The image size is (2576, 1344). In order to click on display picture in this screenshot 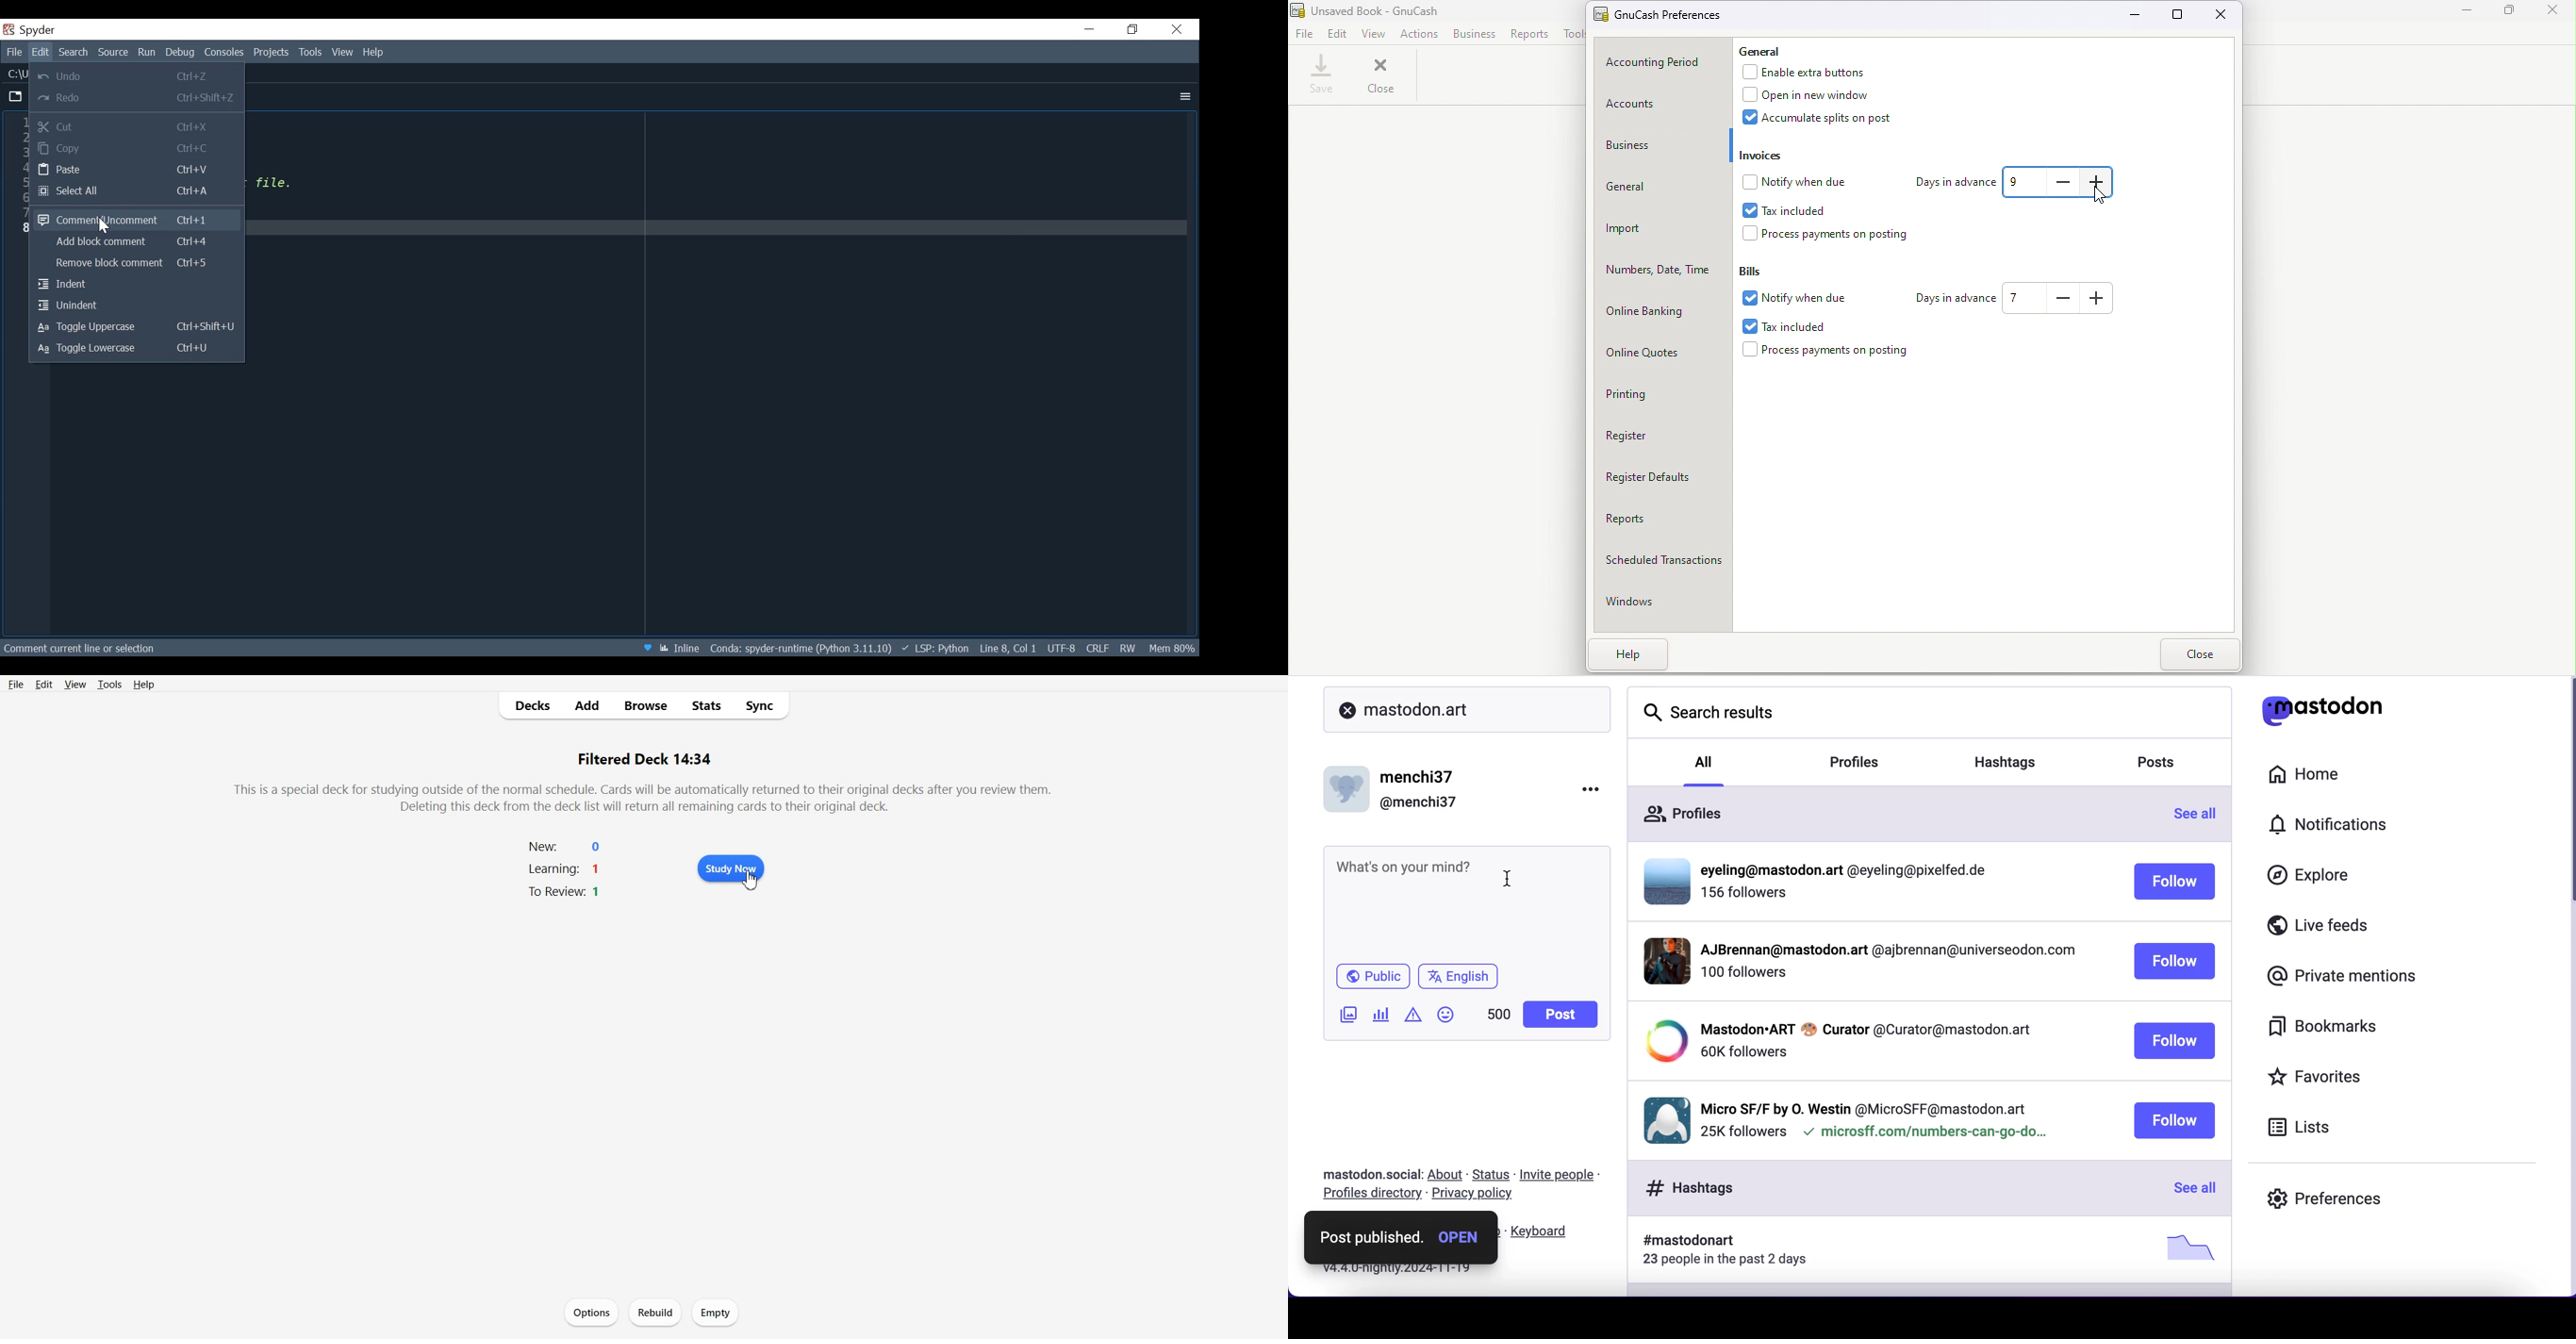, I will do `click(1663, 880)`.